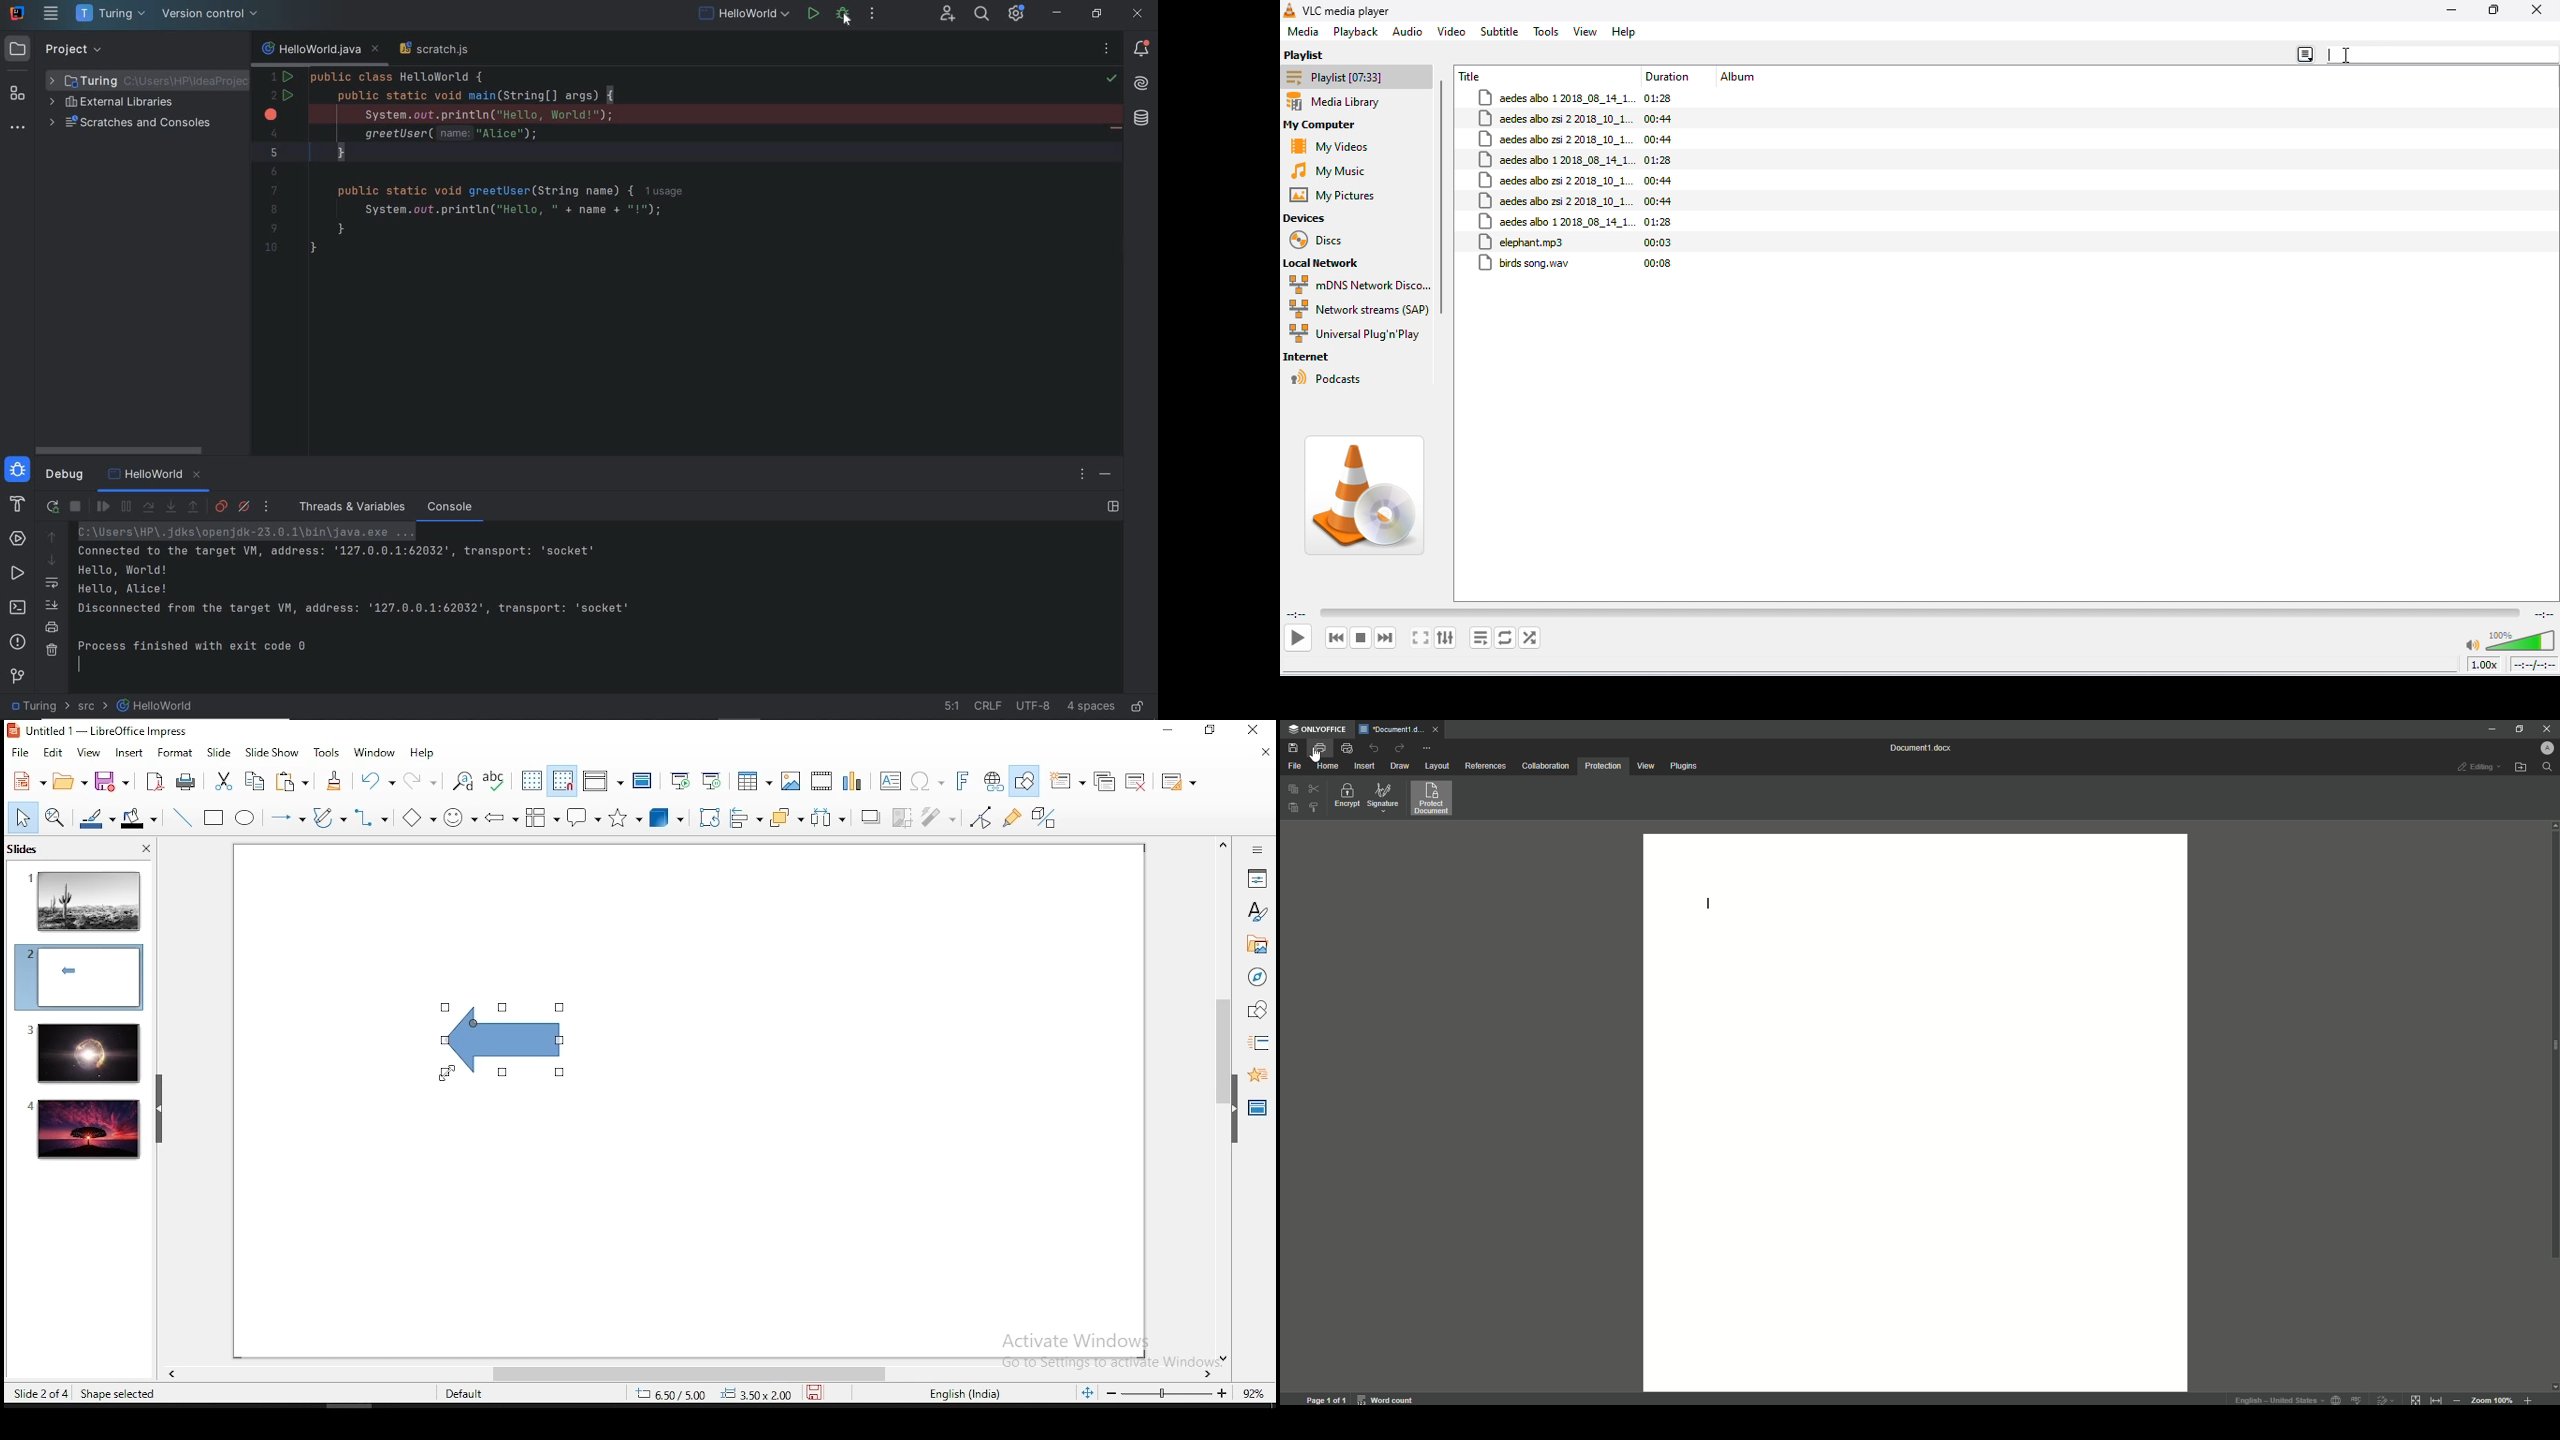 The width and height of the screenshot is (2576, 1456). What do you see at coordinates (78, 977) in the screenshot?
I see `slide 2` at bounding box center [78, 977].